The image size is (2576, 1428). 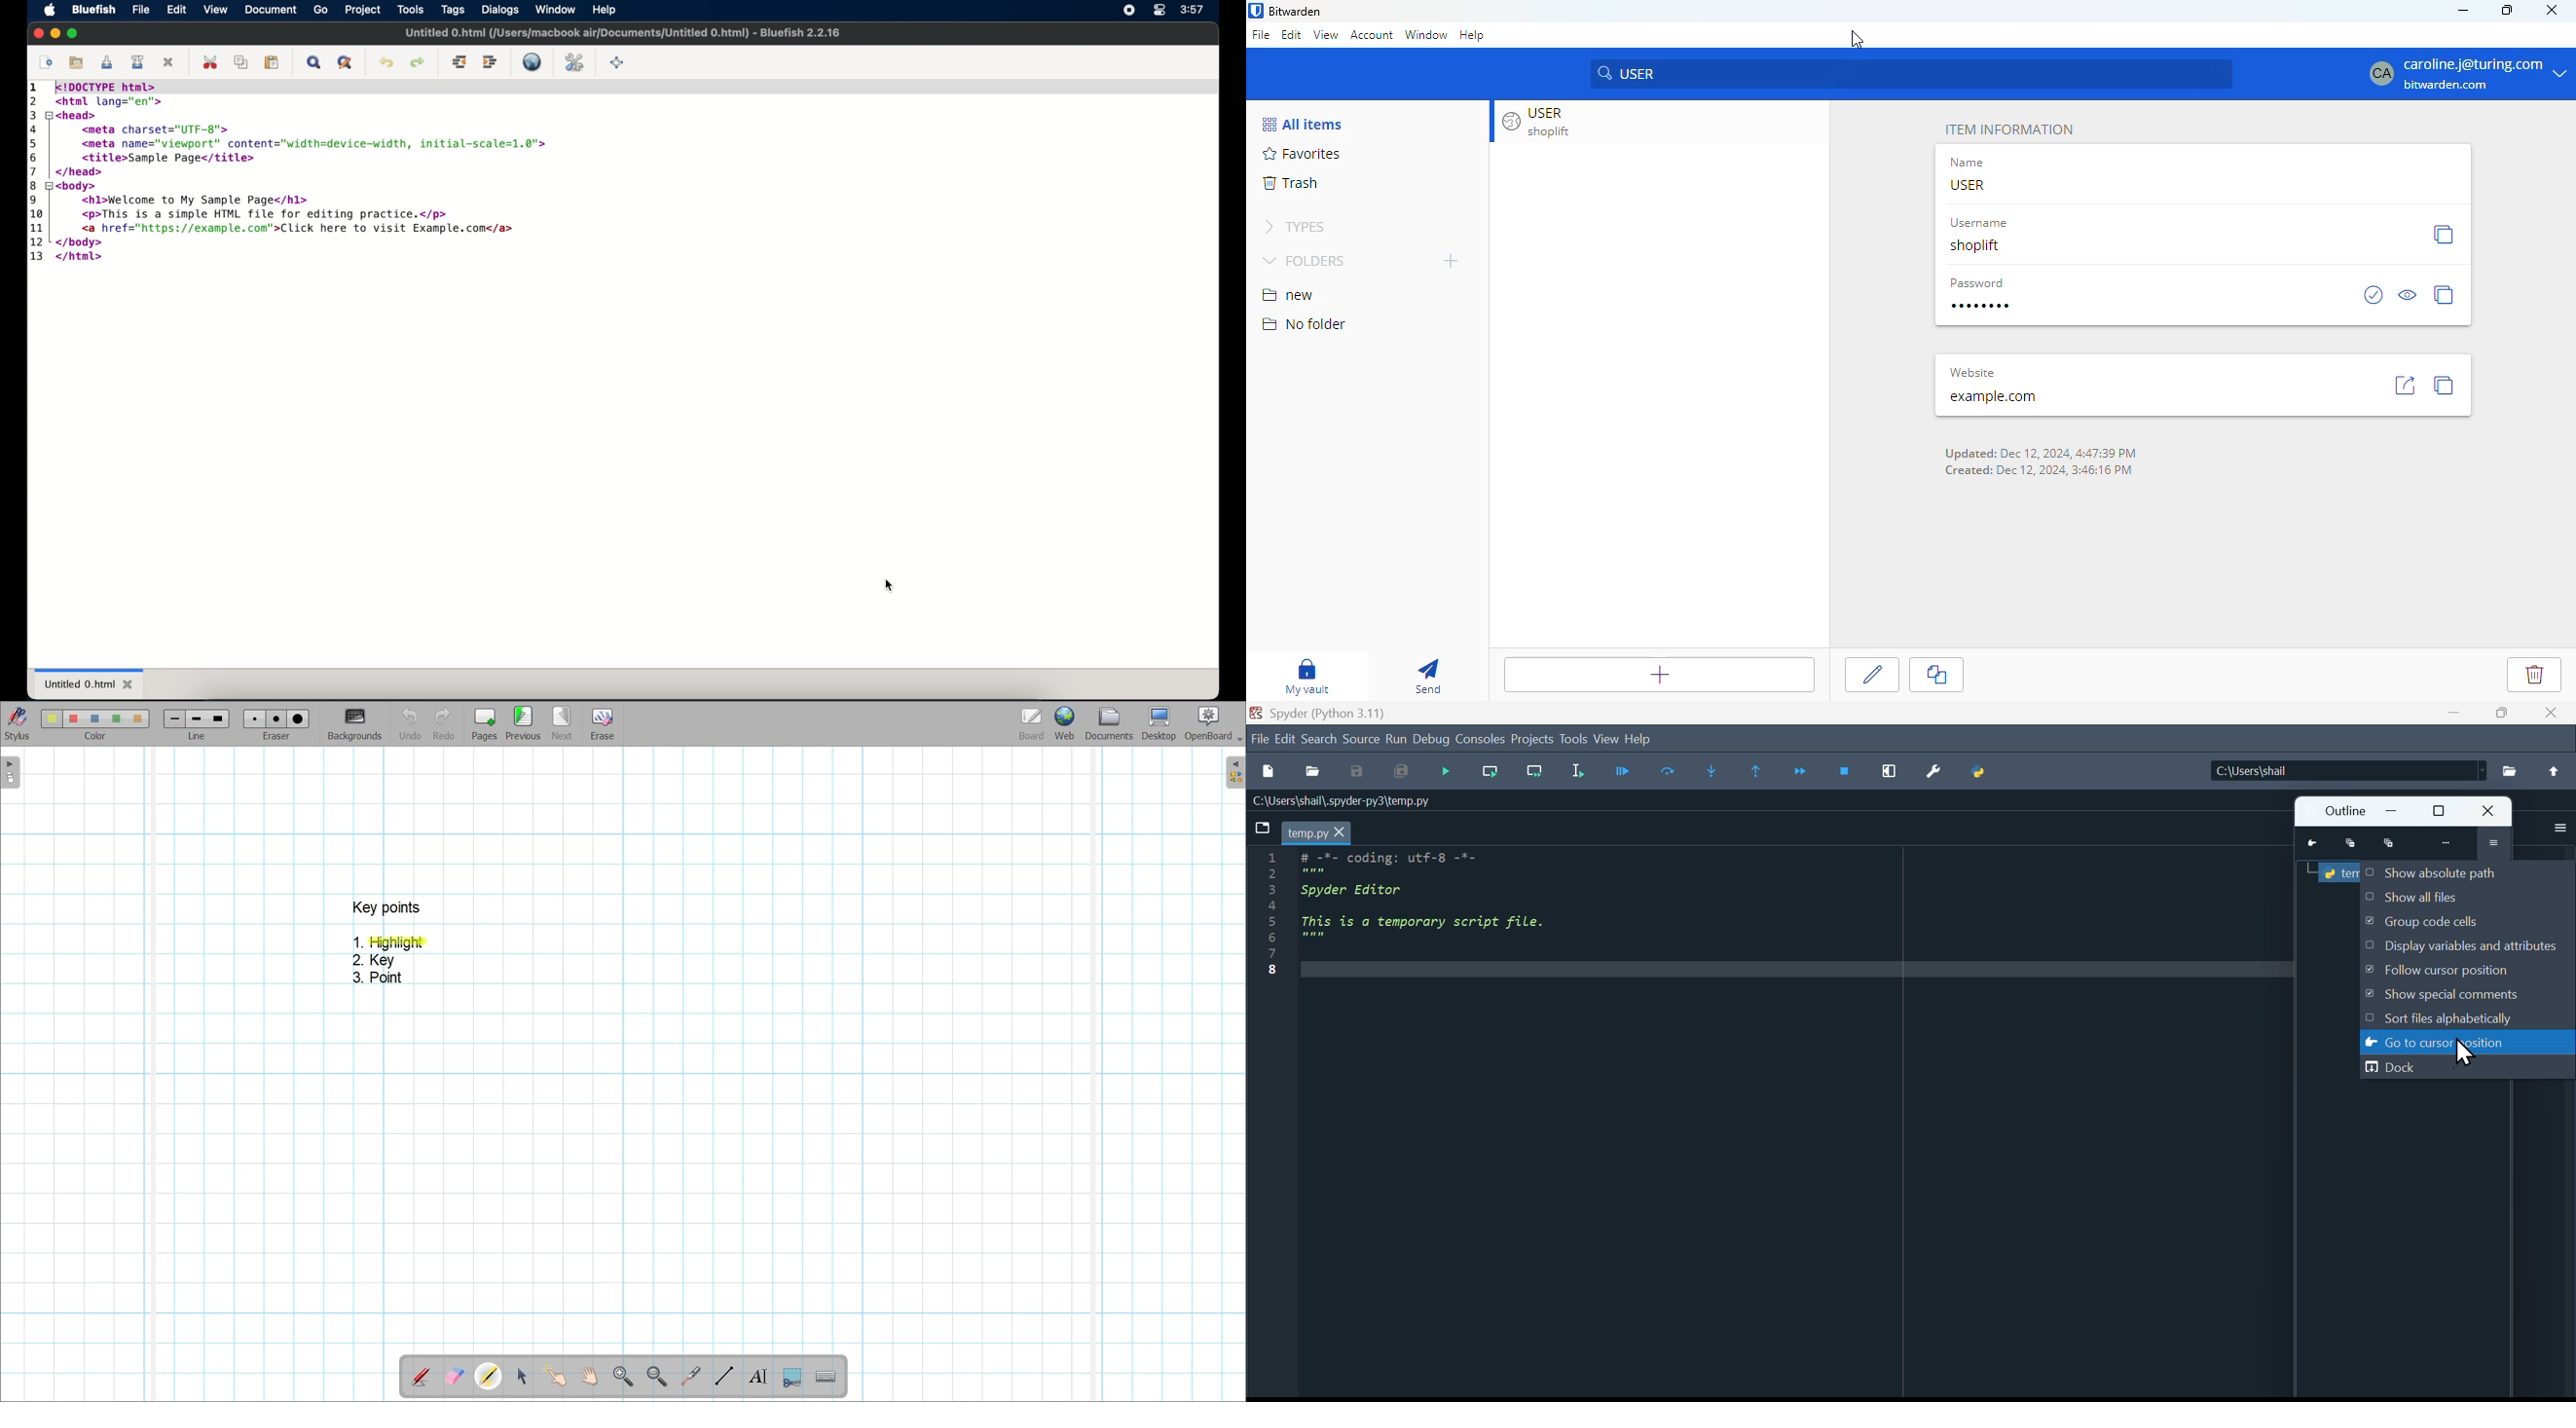 I want to click on Maximise current window, so click(x=1889, y=771).